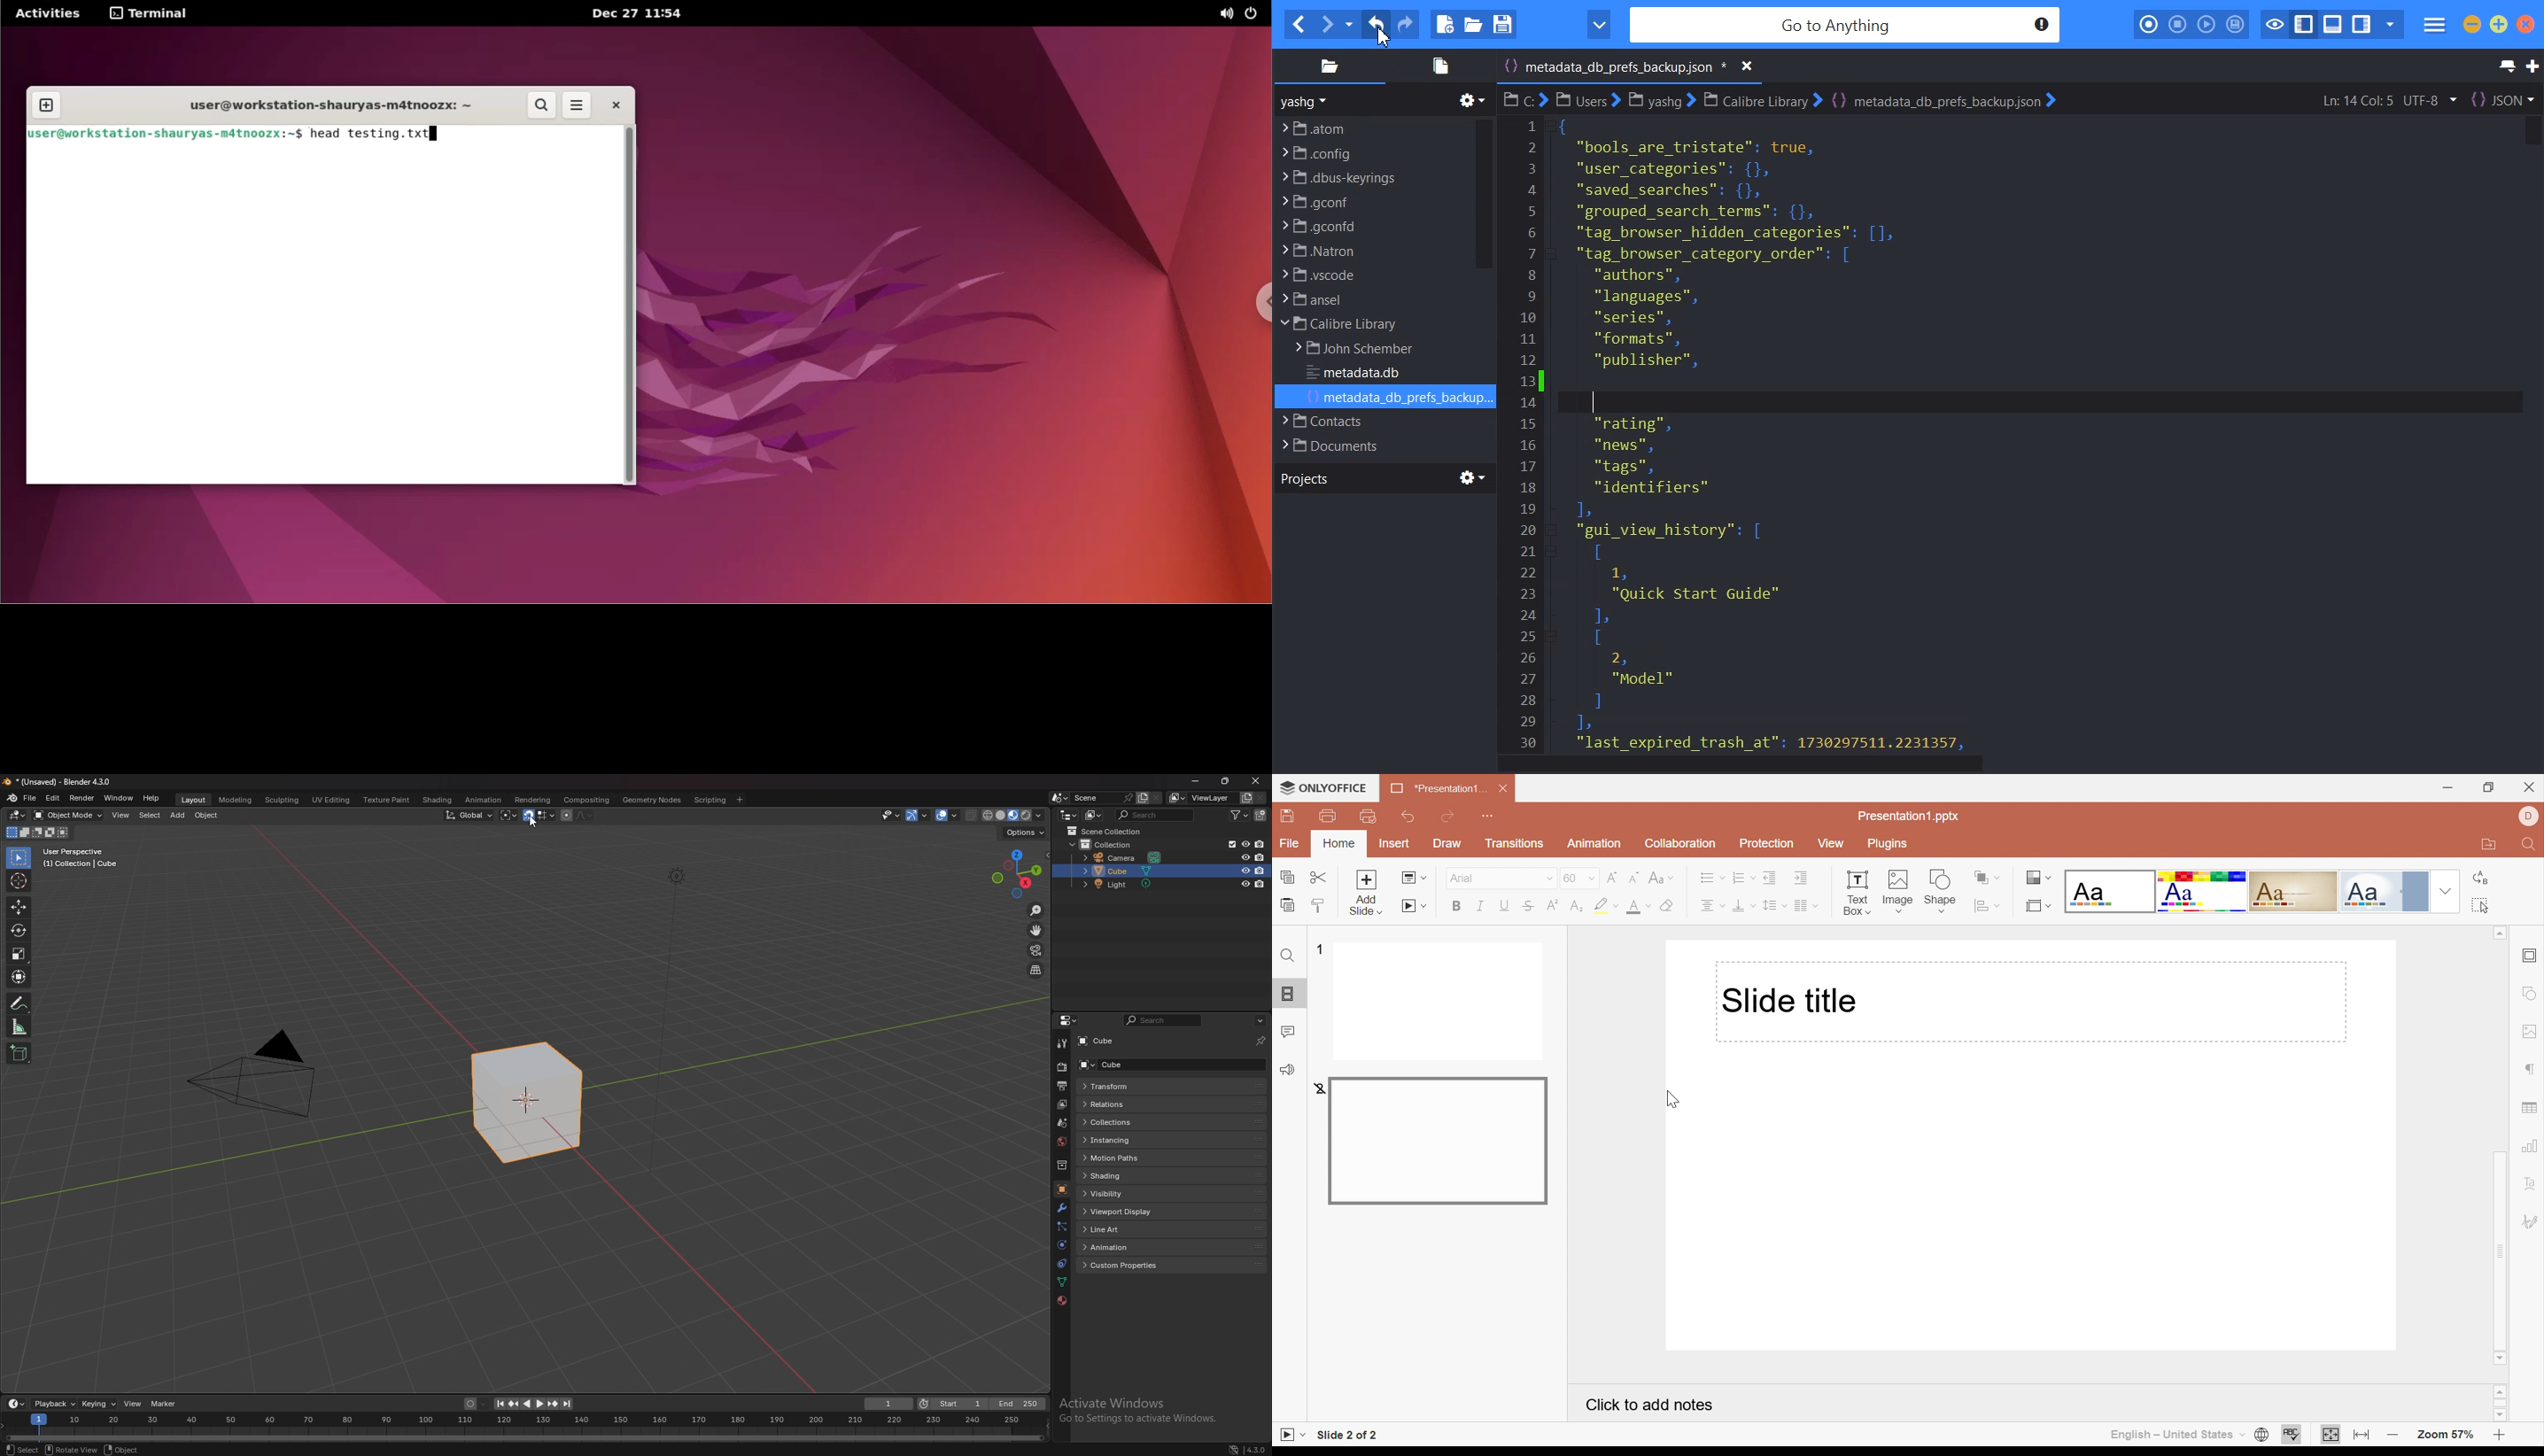  What do you see at coordinates (469, 816) in the screenshot?
I see `transformation orientation` at bounding box center [469, 816].